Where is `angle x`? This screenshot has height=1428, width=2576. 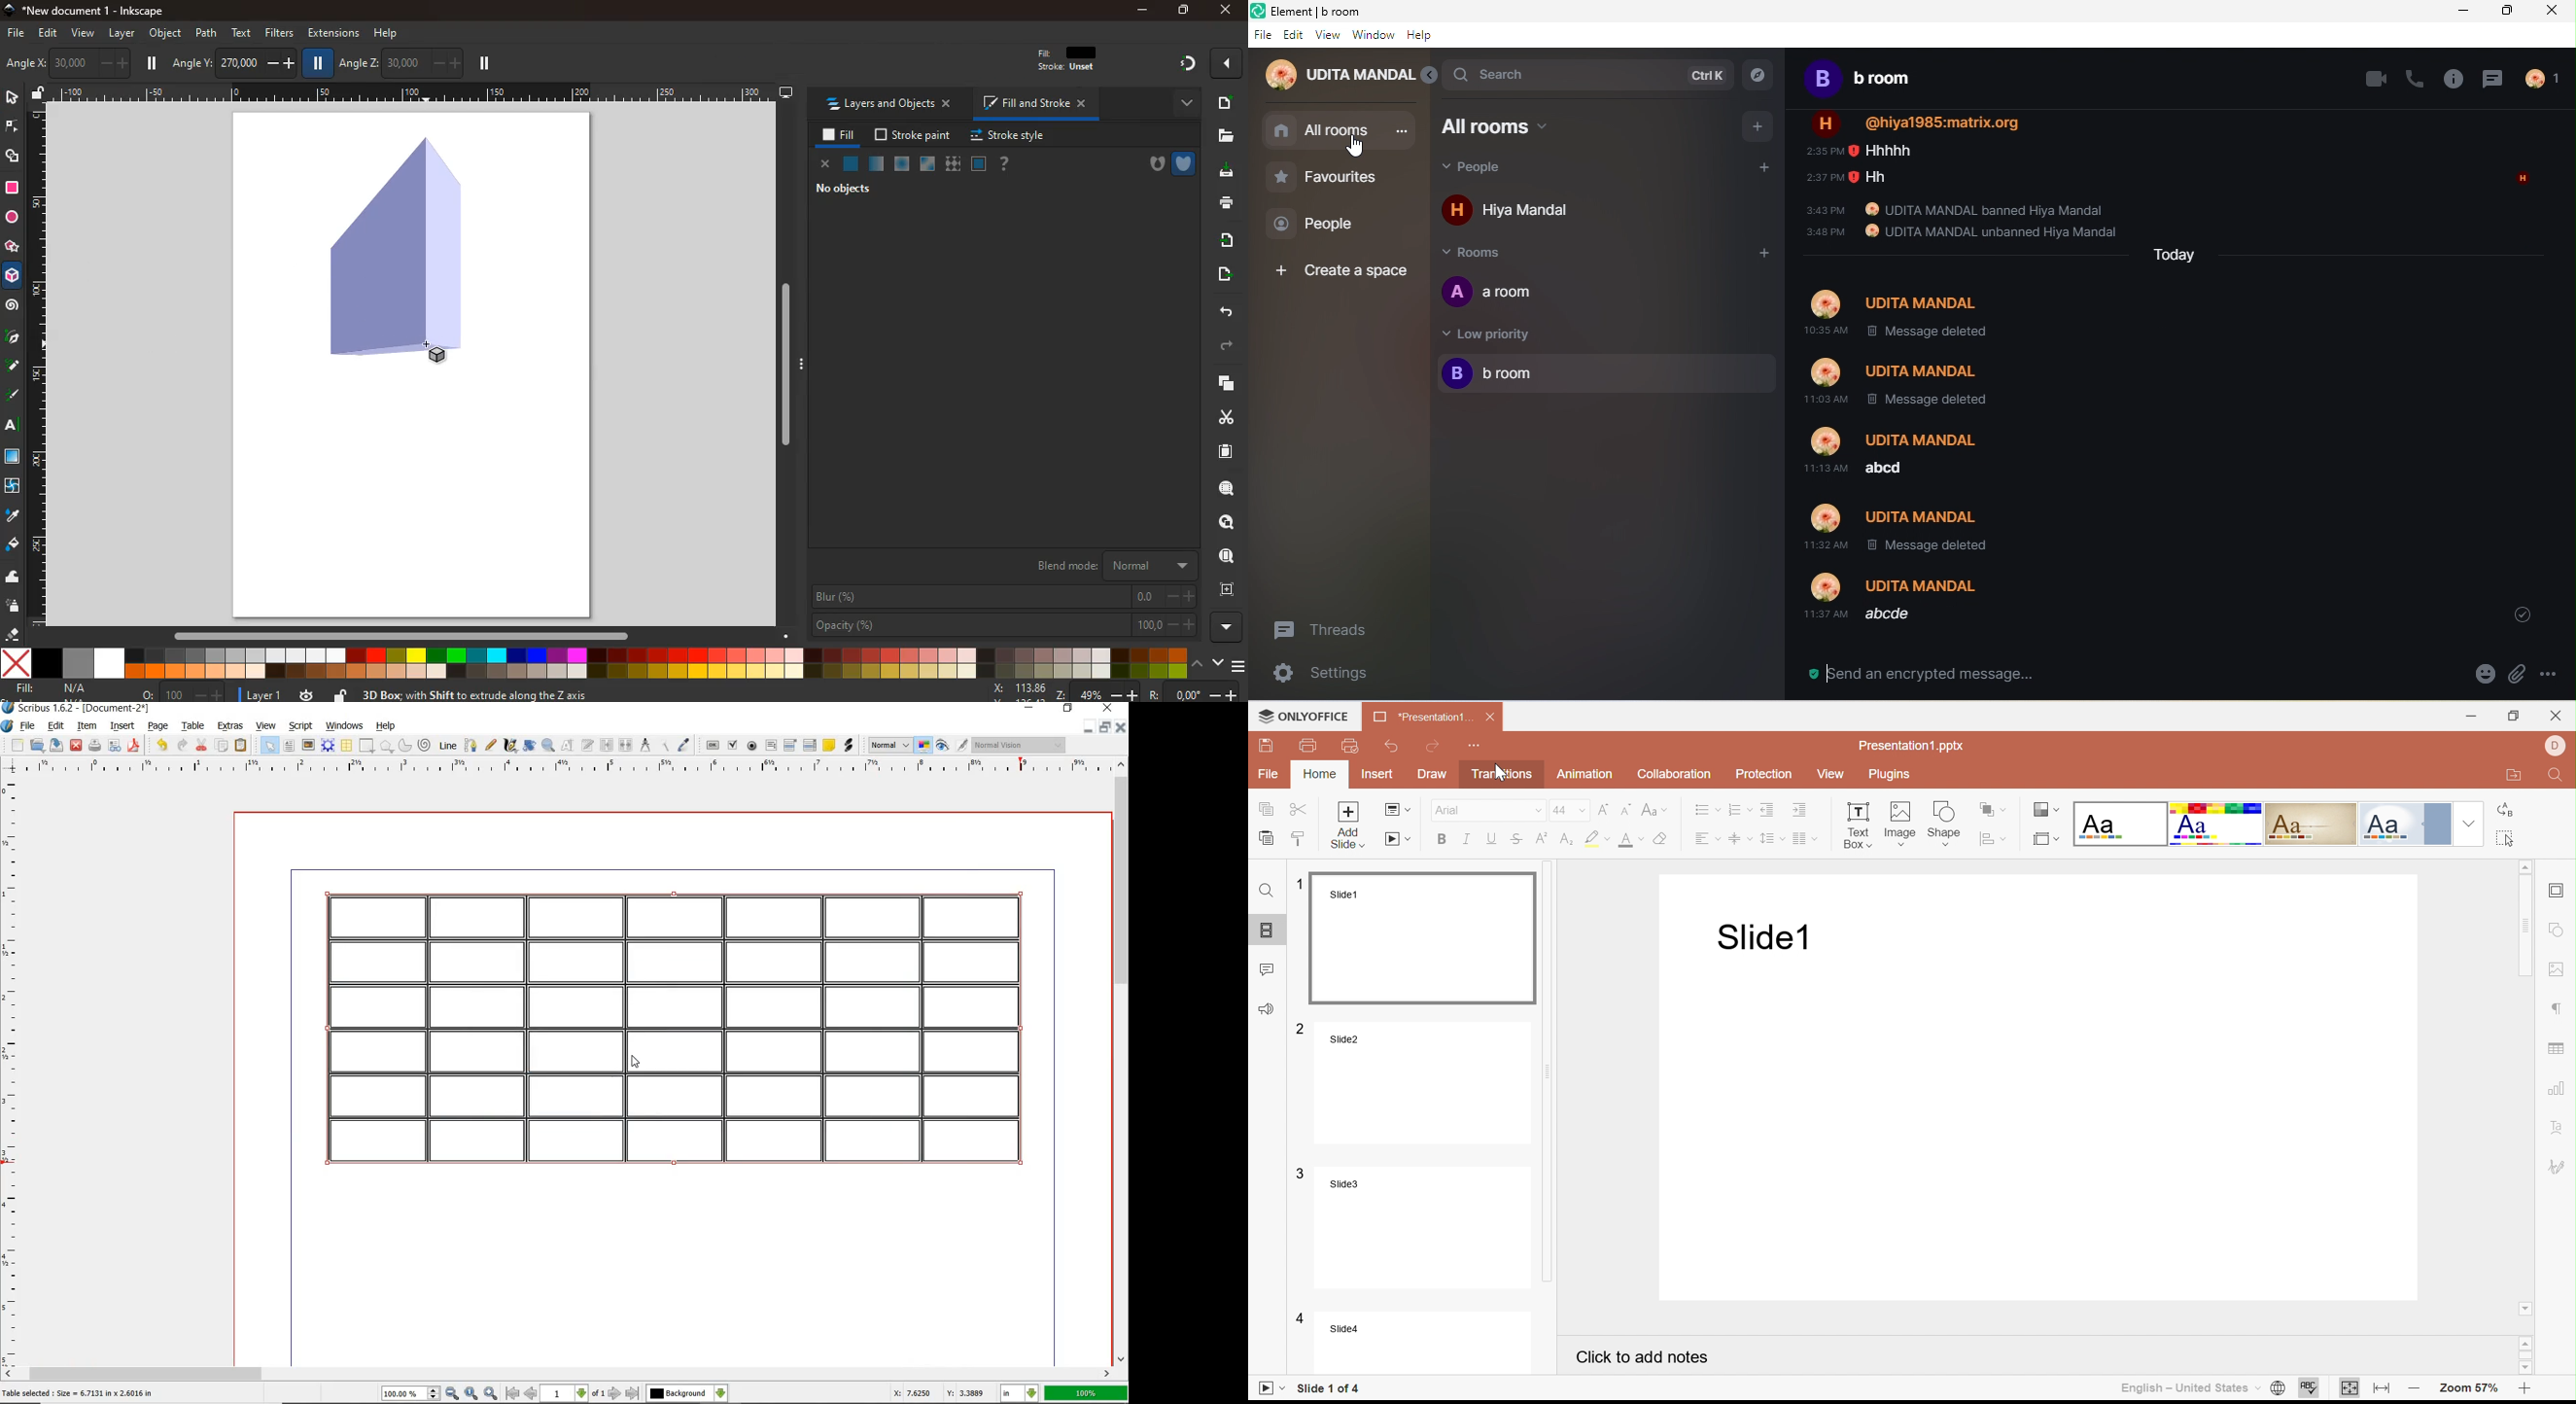
angle x is located at coordinates (81, 61).